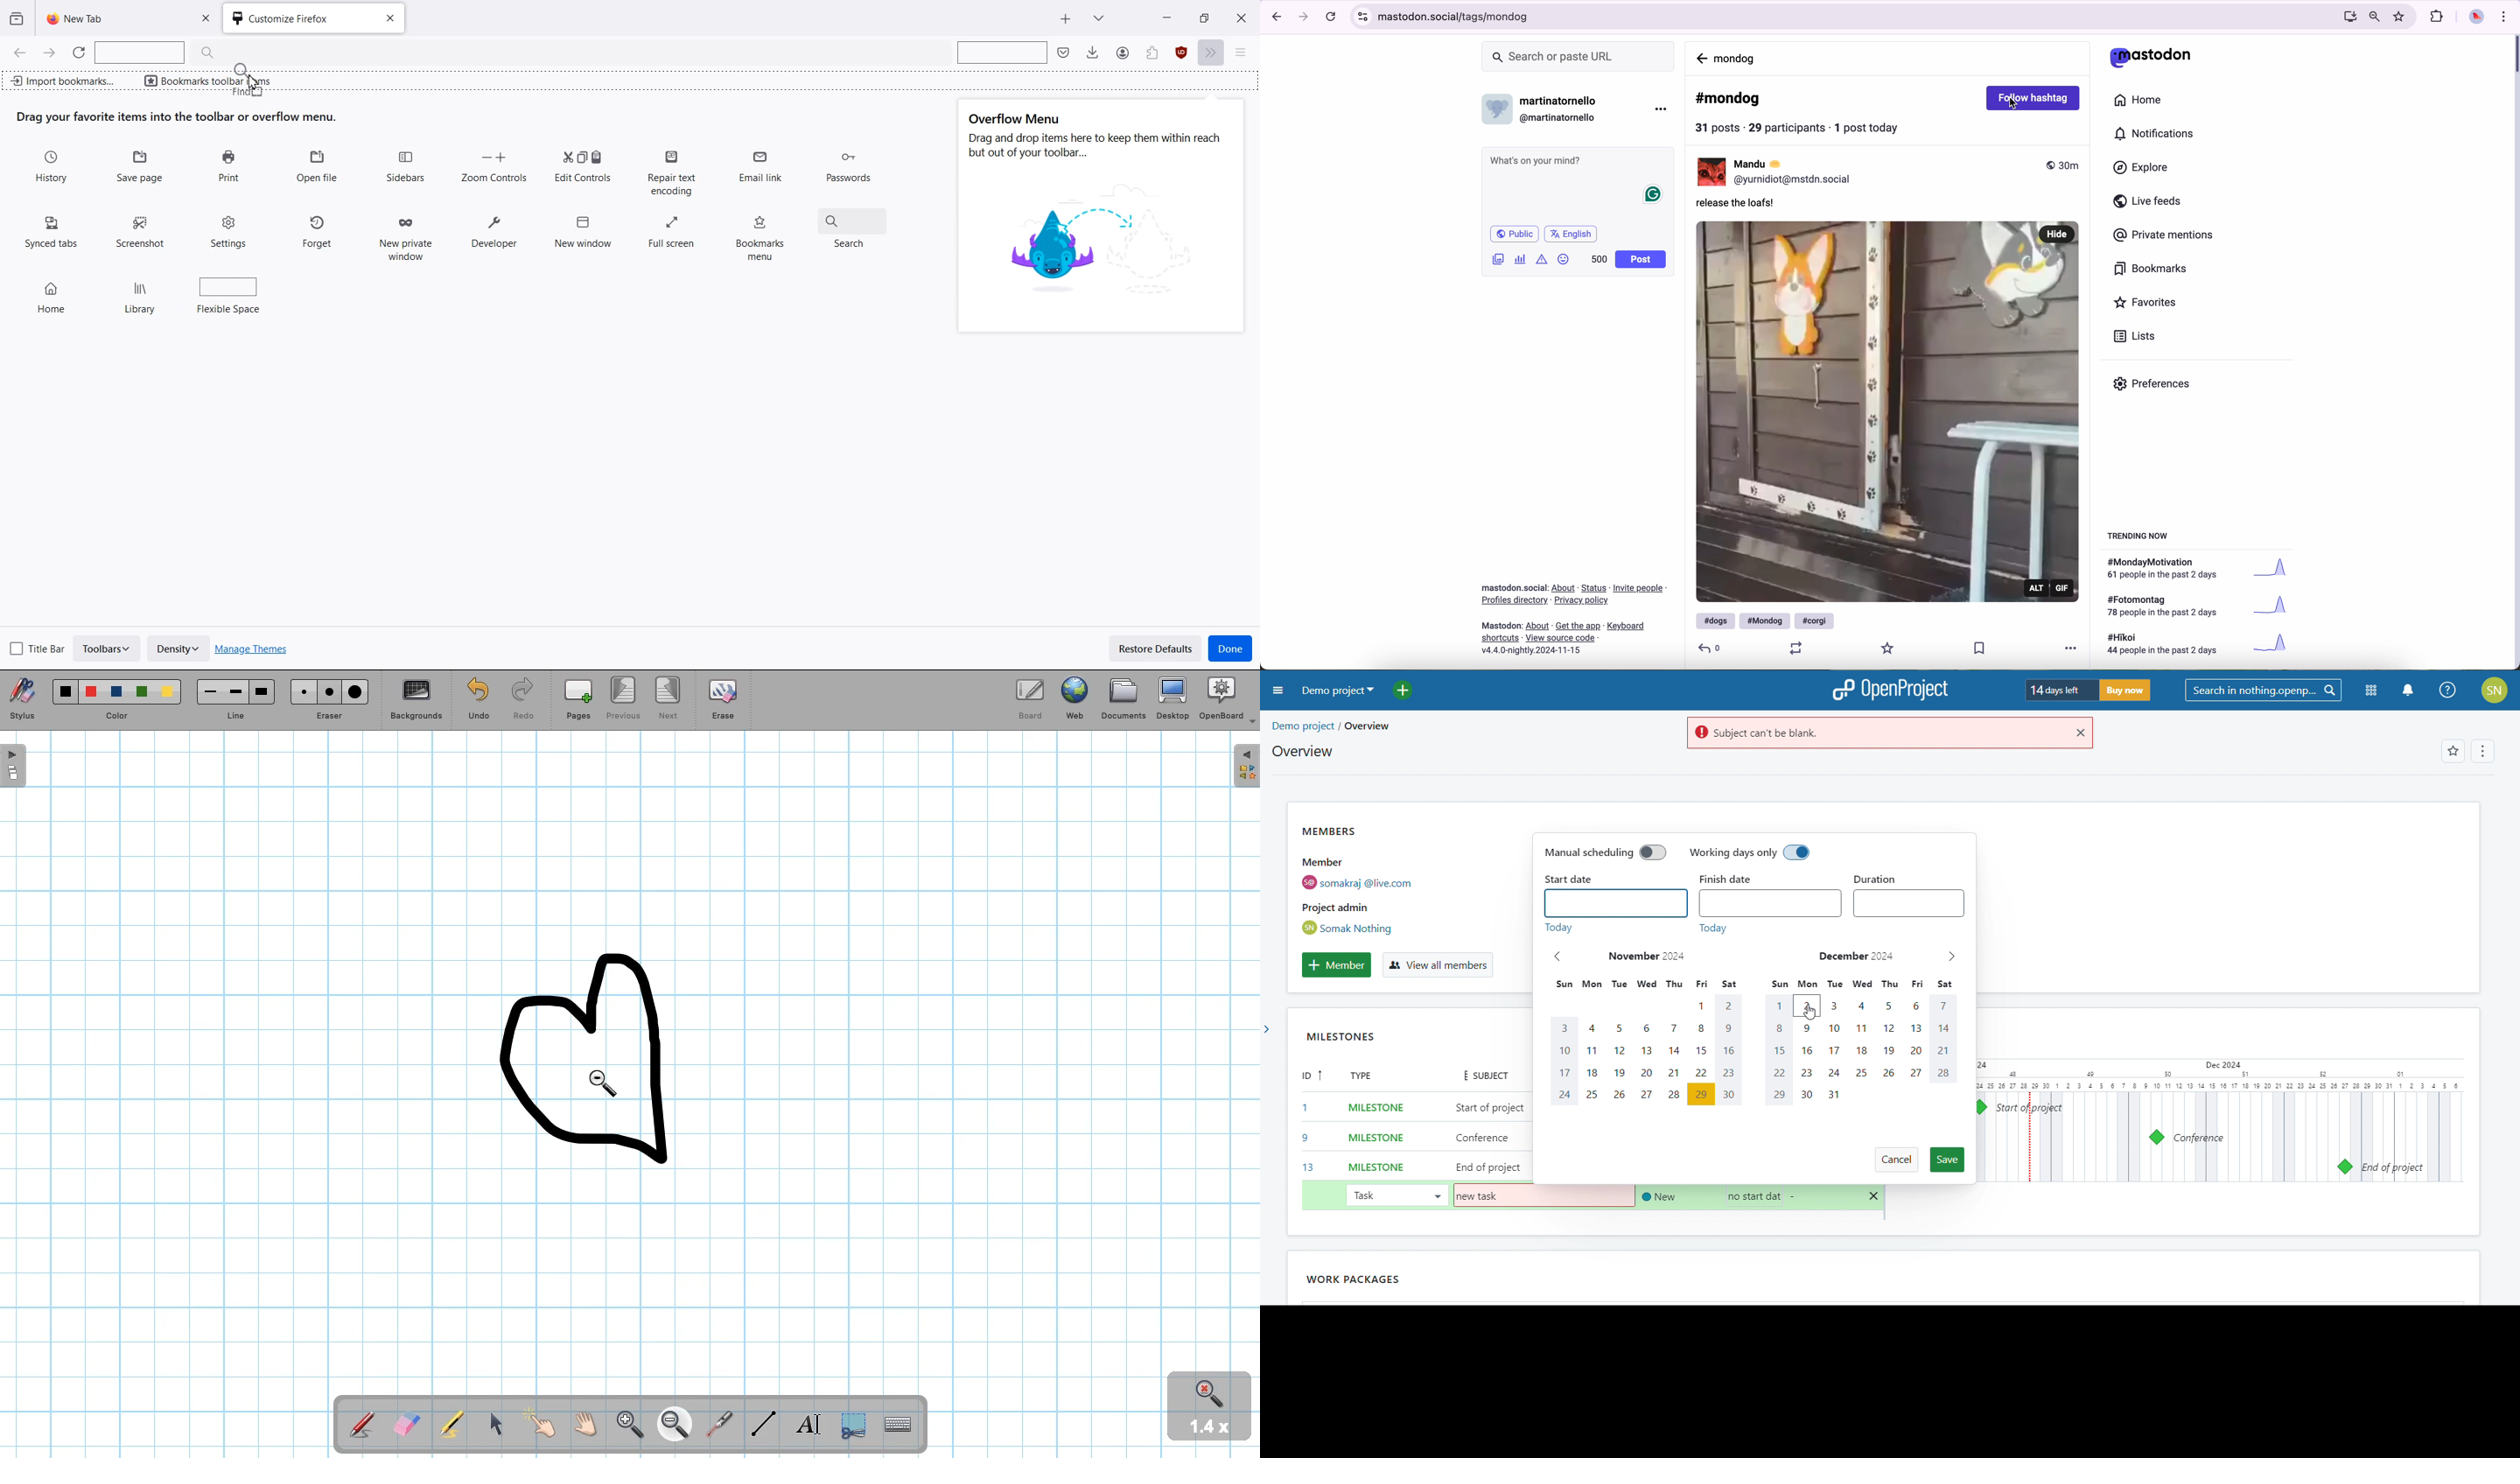 This screenshot has height=1484, width=2520. Describe the element at coordinates (1713, 621) in the screenshot. I see `#dogs` at that location.